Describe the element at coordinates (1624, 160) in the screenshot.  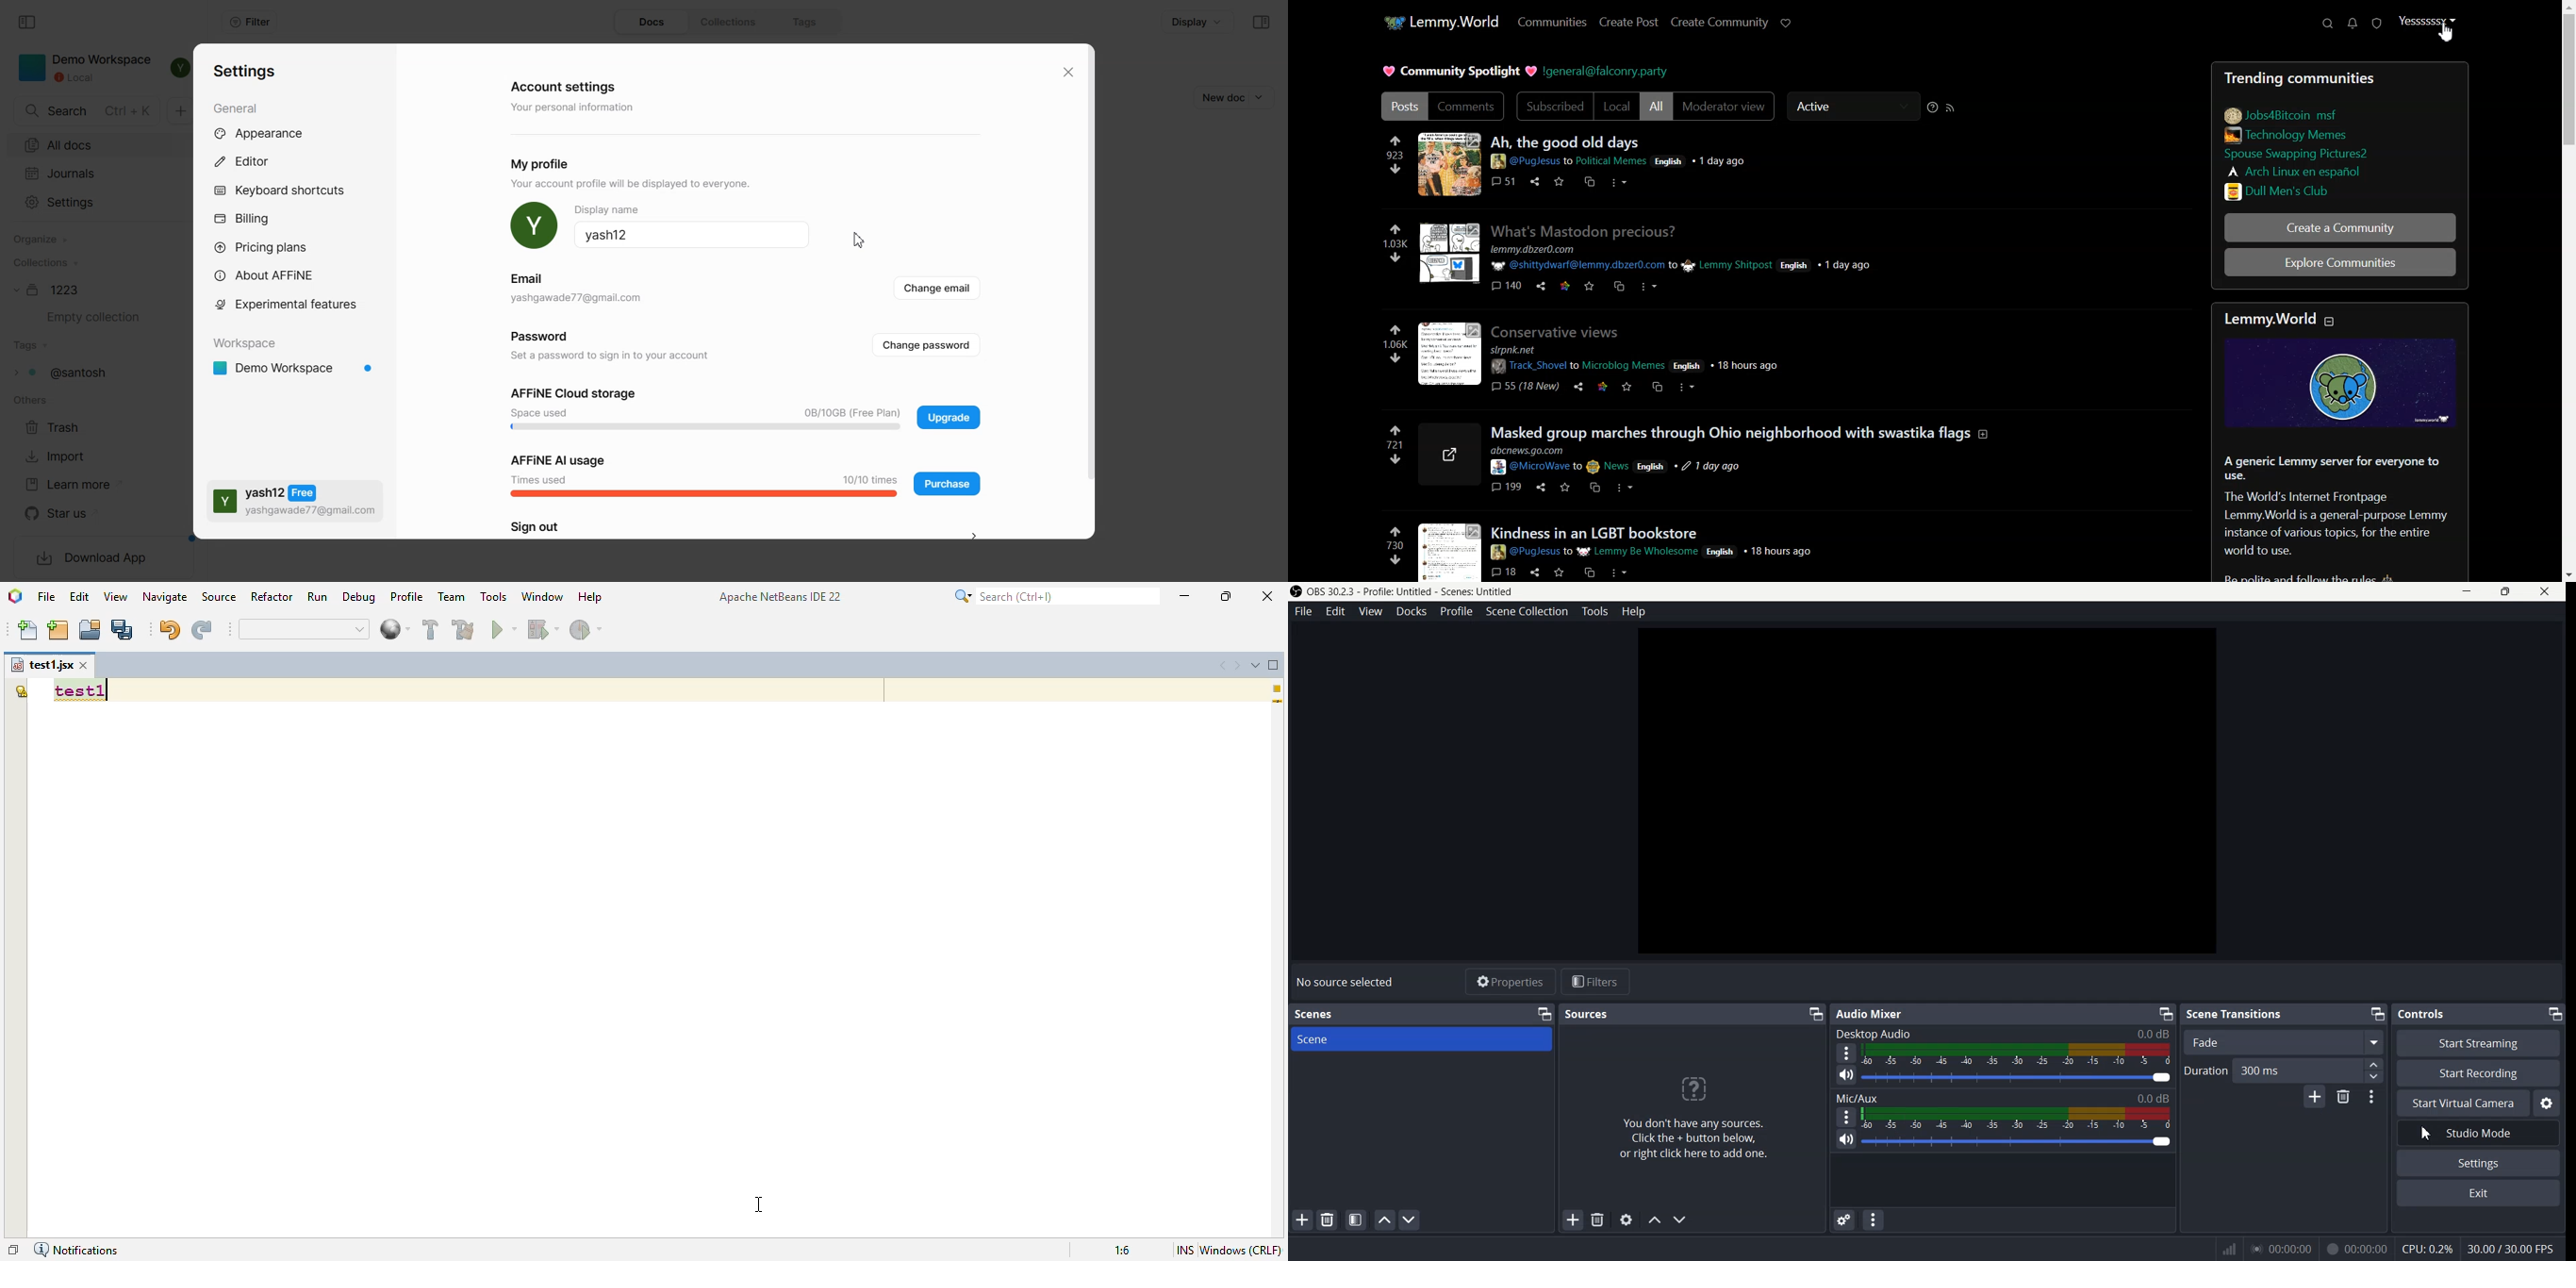
I see `post details` at that location.